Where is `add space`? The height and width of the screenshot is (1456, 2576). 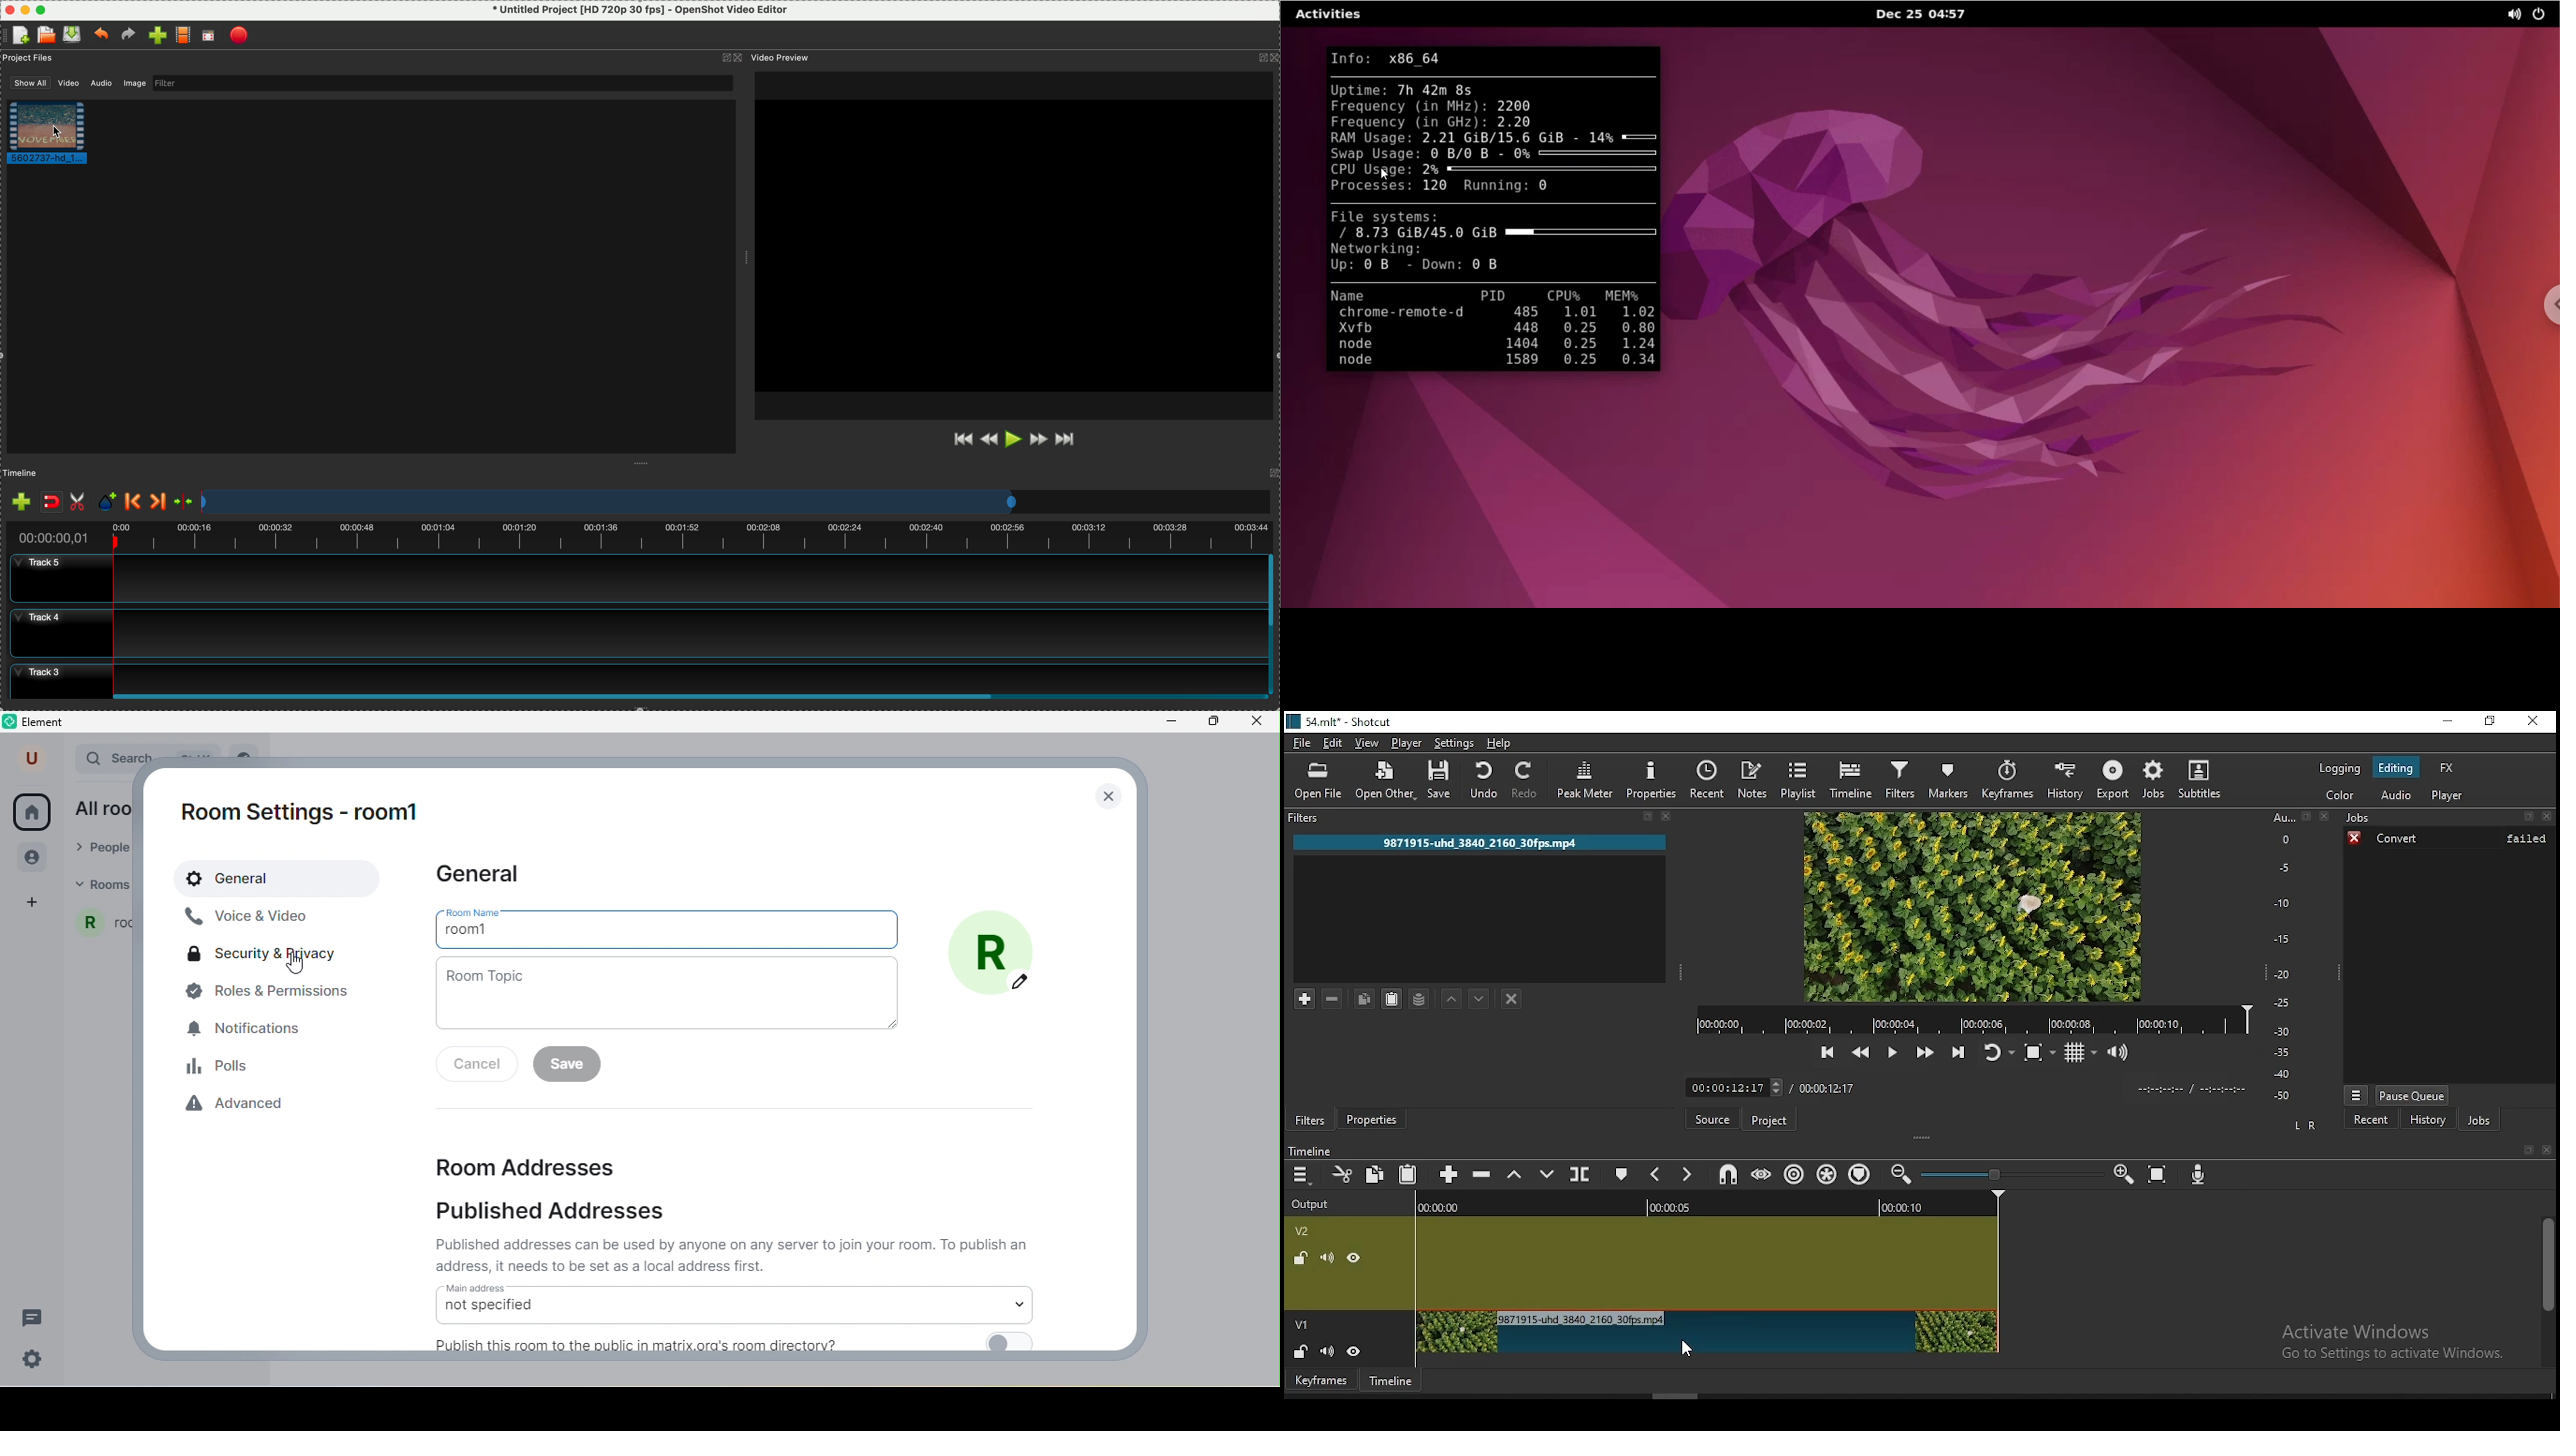 add space is located at coordinates (34, 903).